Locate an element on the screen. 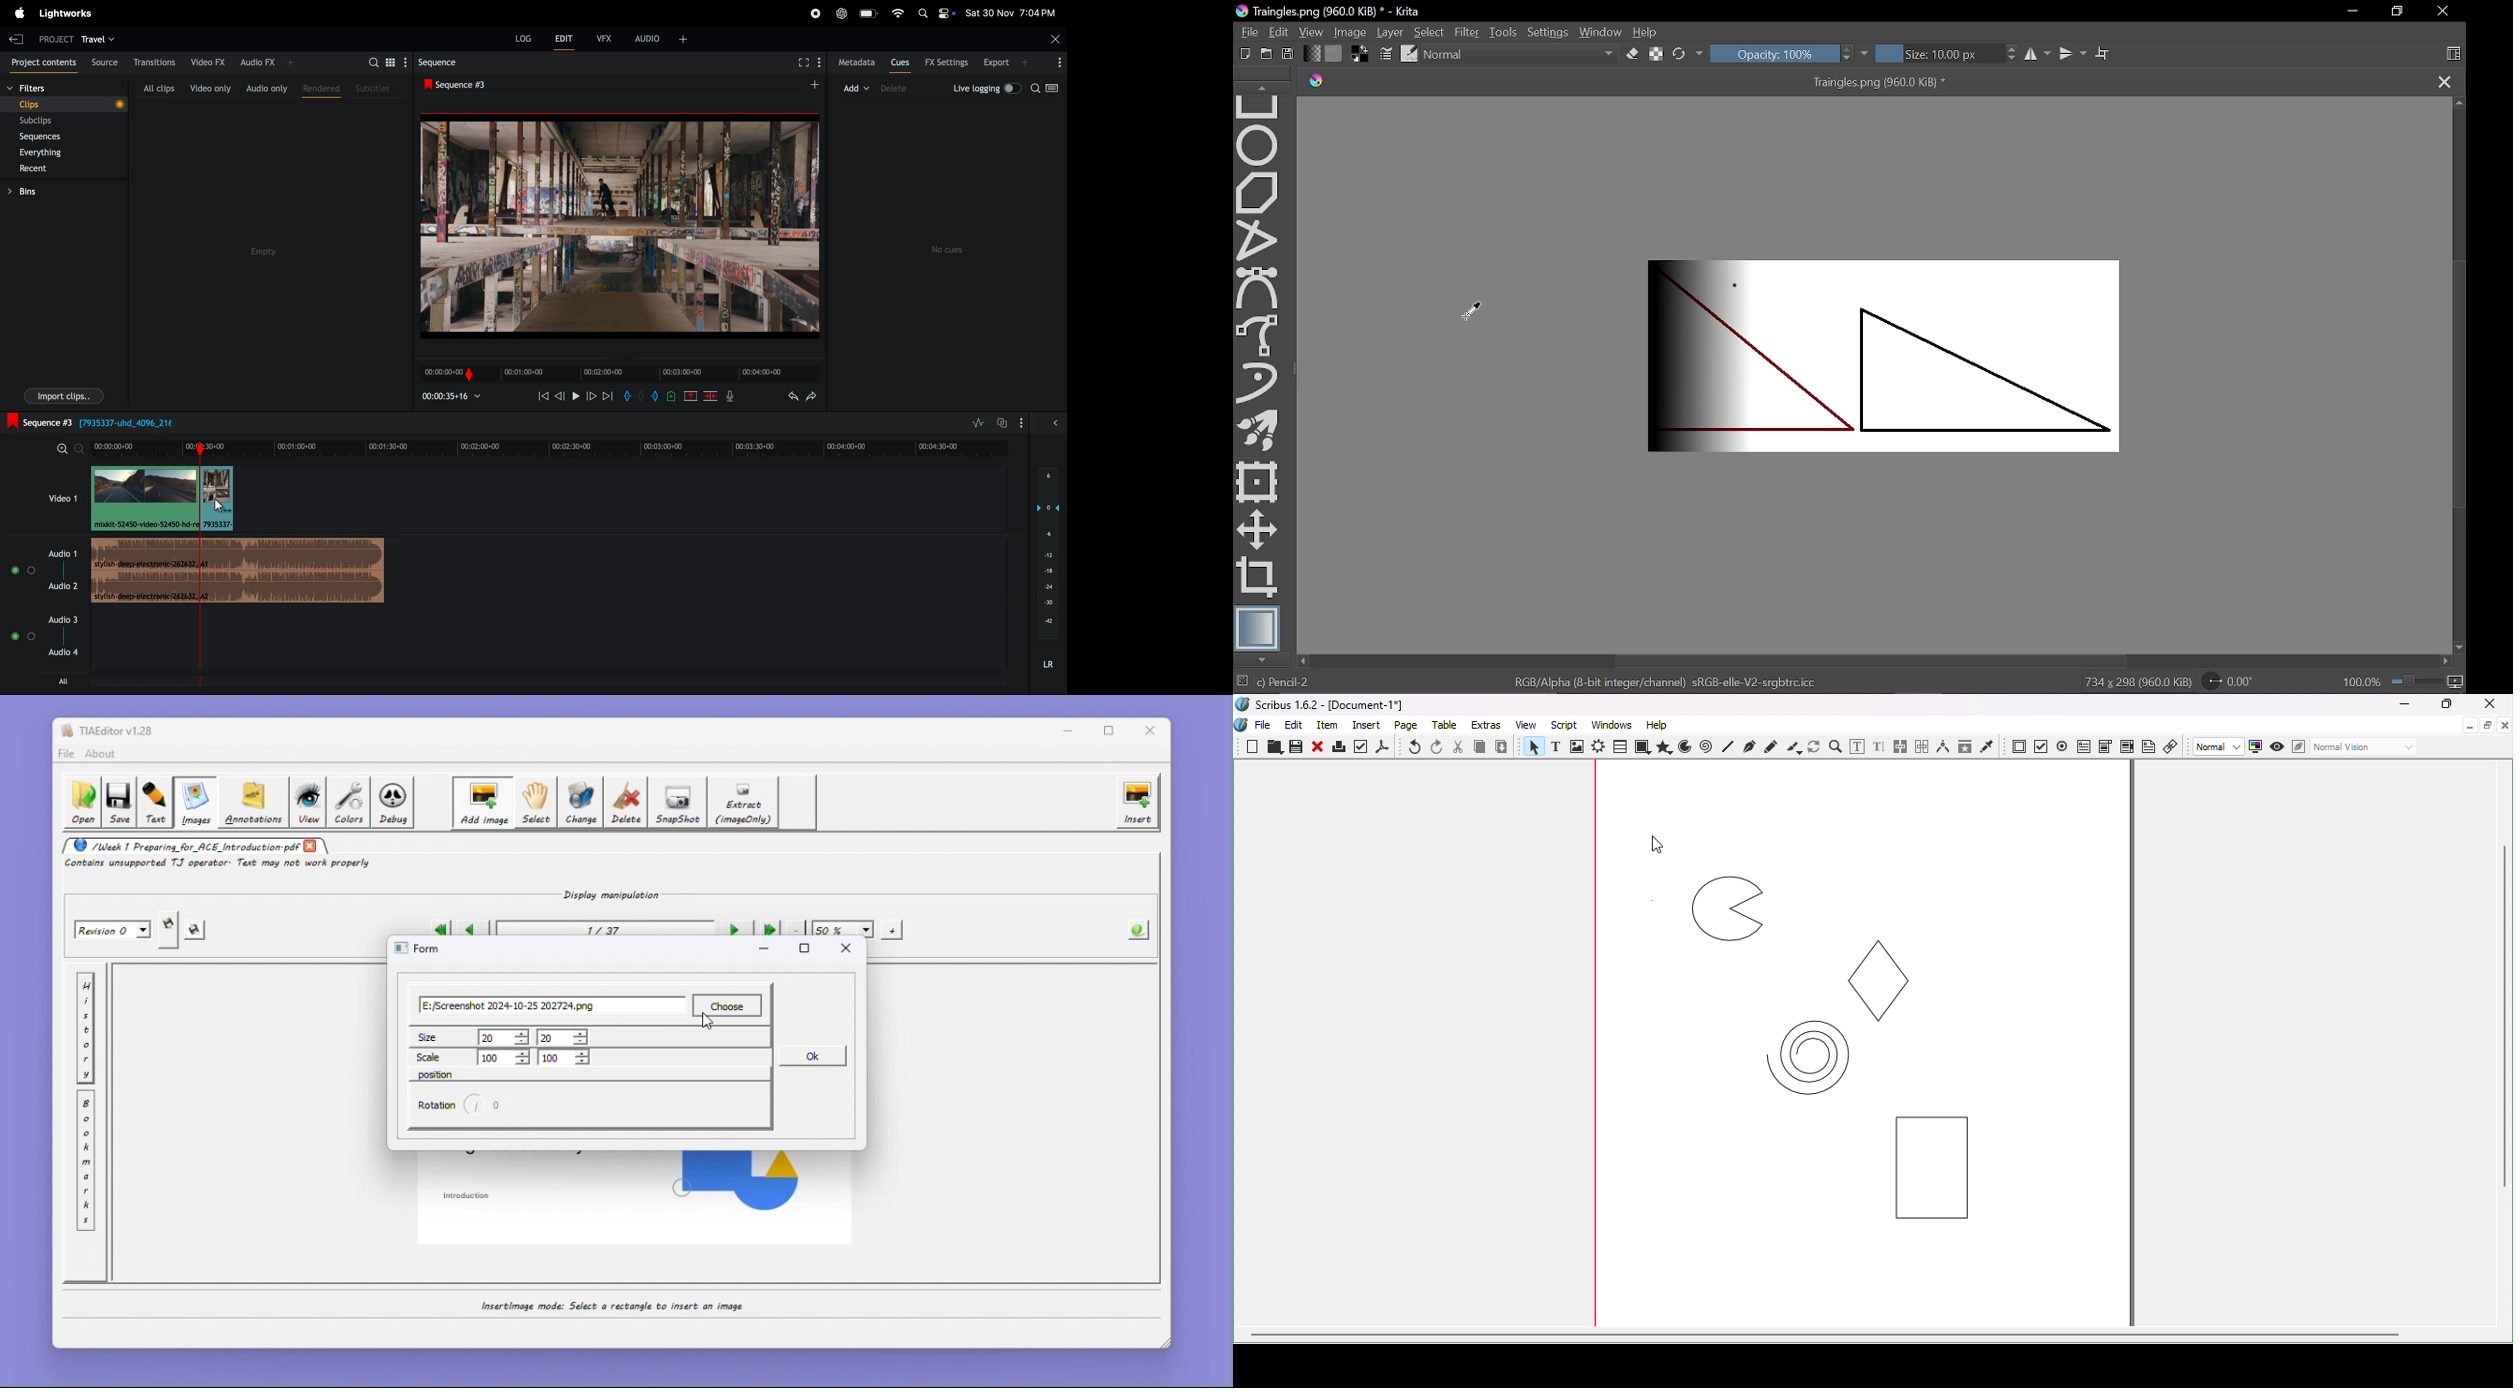  Select item is located at coordinates (1532, 748).